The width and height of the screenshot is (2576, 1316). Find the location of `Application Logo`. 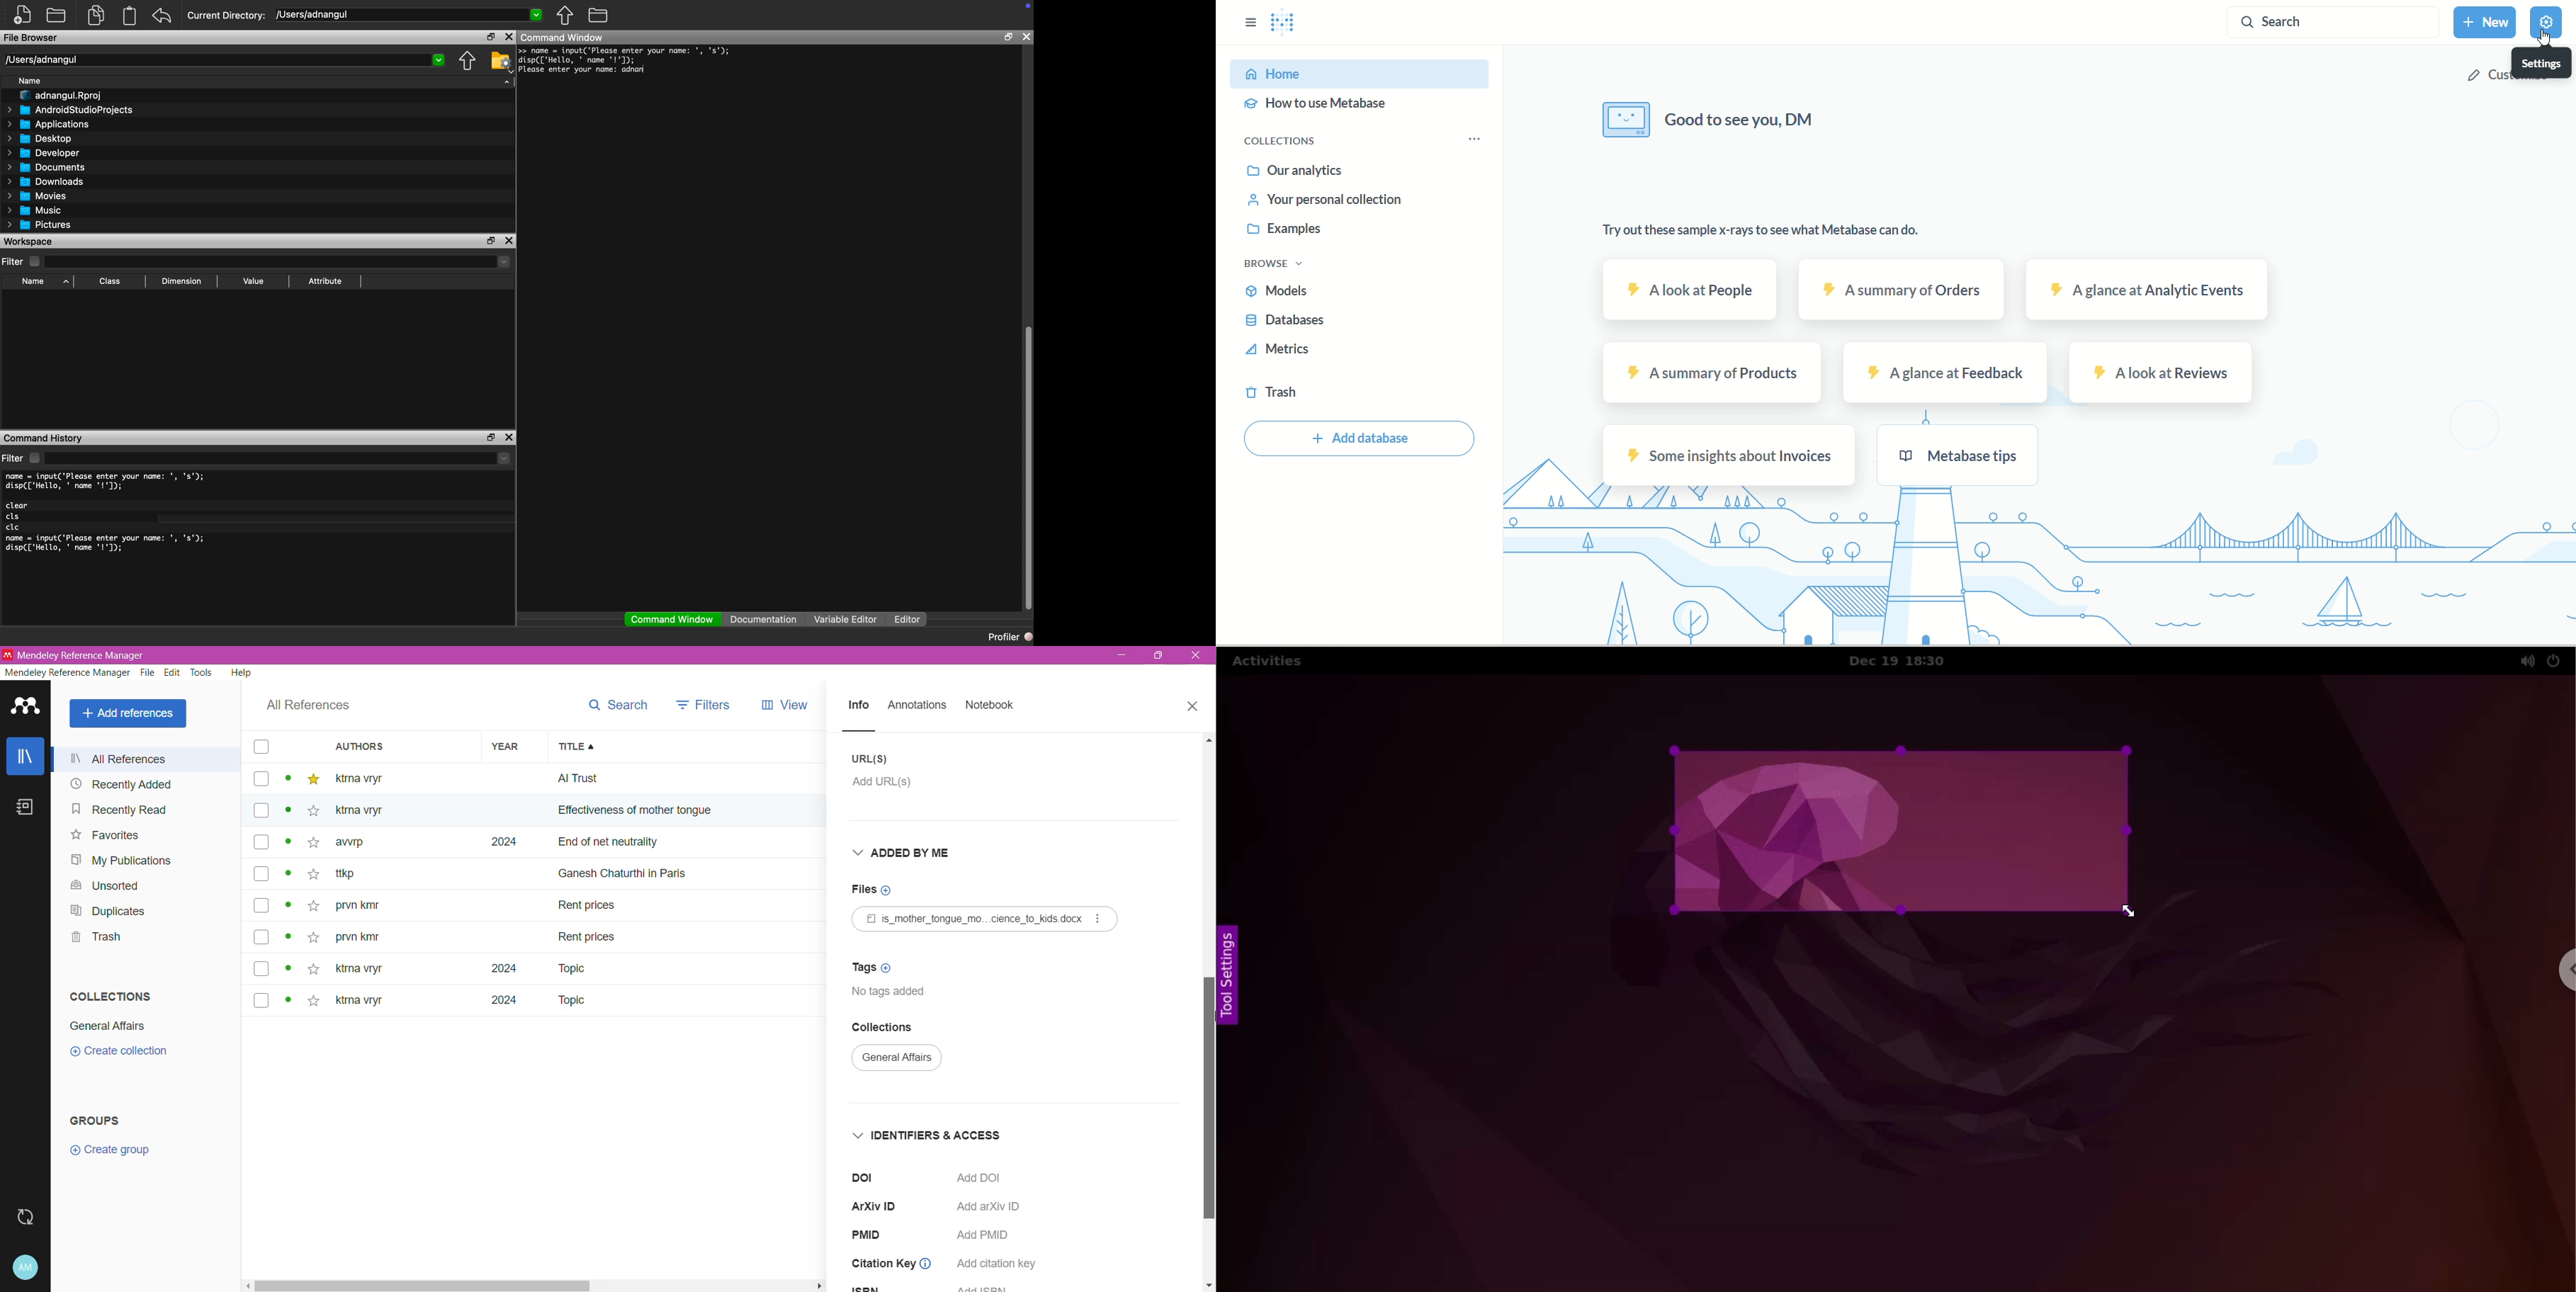

Application Logo is located at coordinates (26, 707).